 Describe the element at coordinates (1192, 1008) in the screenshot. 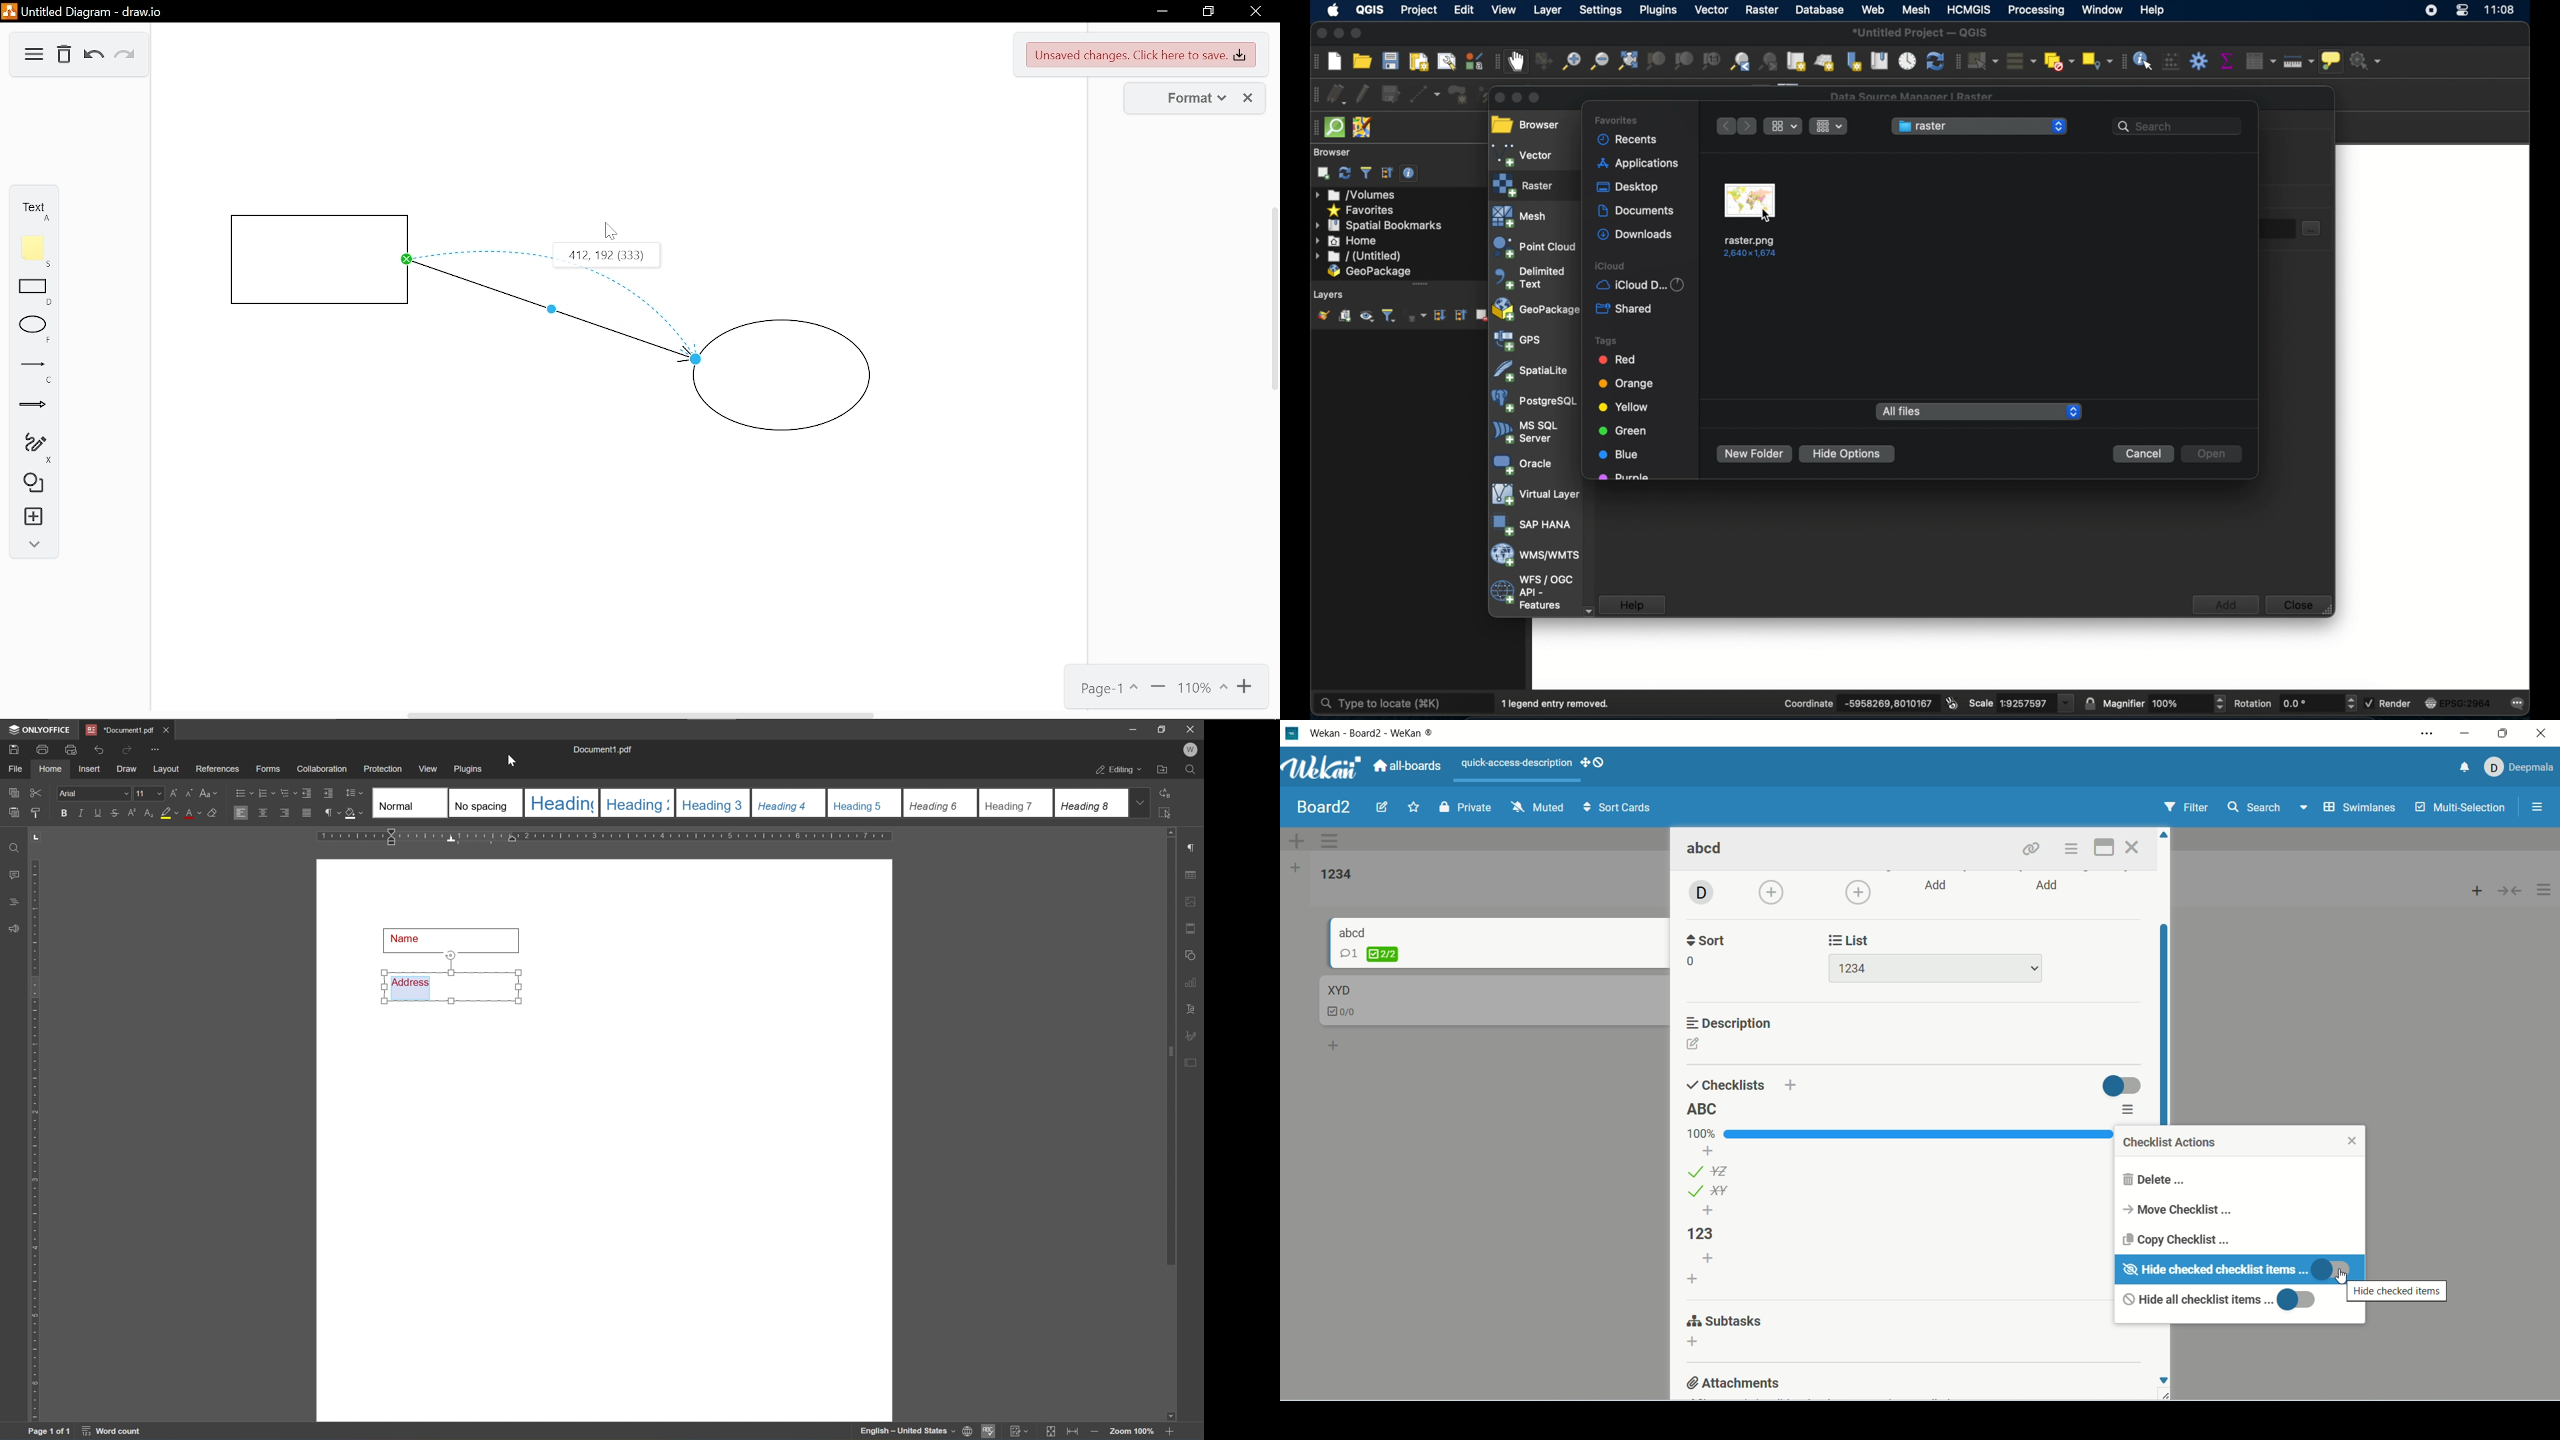

I see `text art settings` at that location.